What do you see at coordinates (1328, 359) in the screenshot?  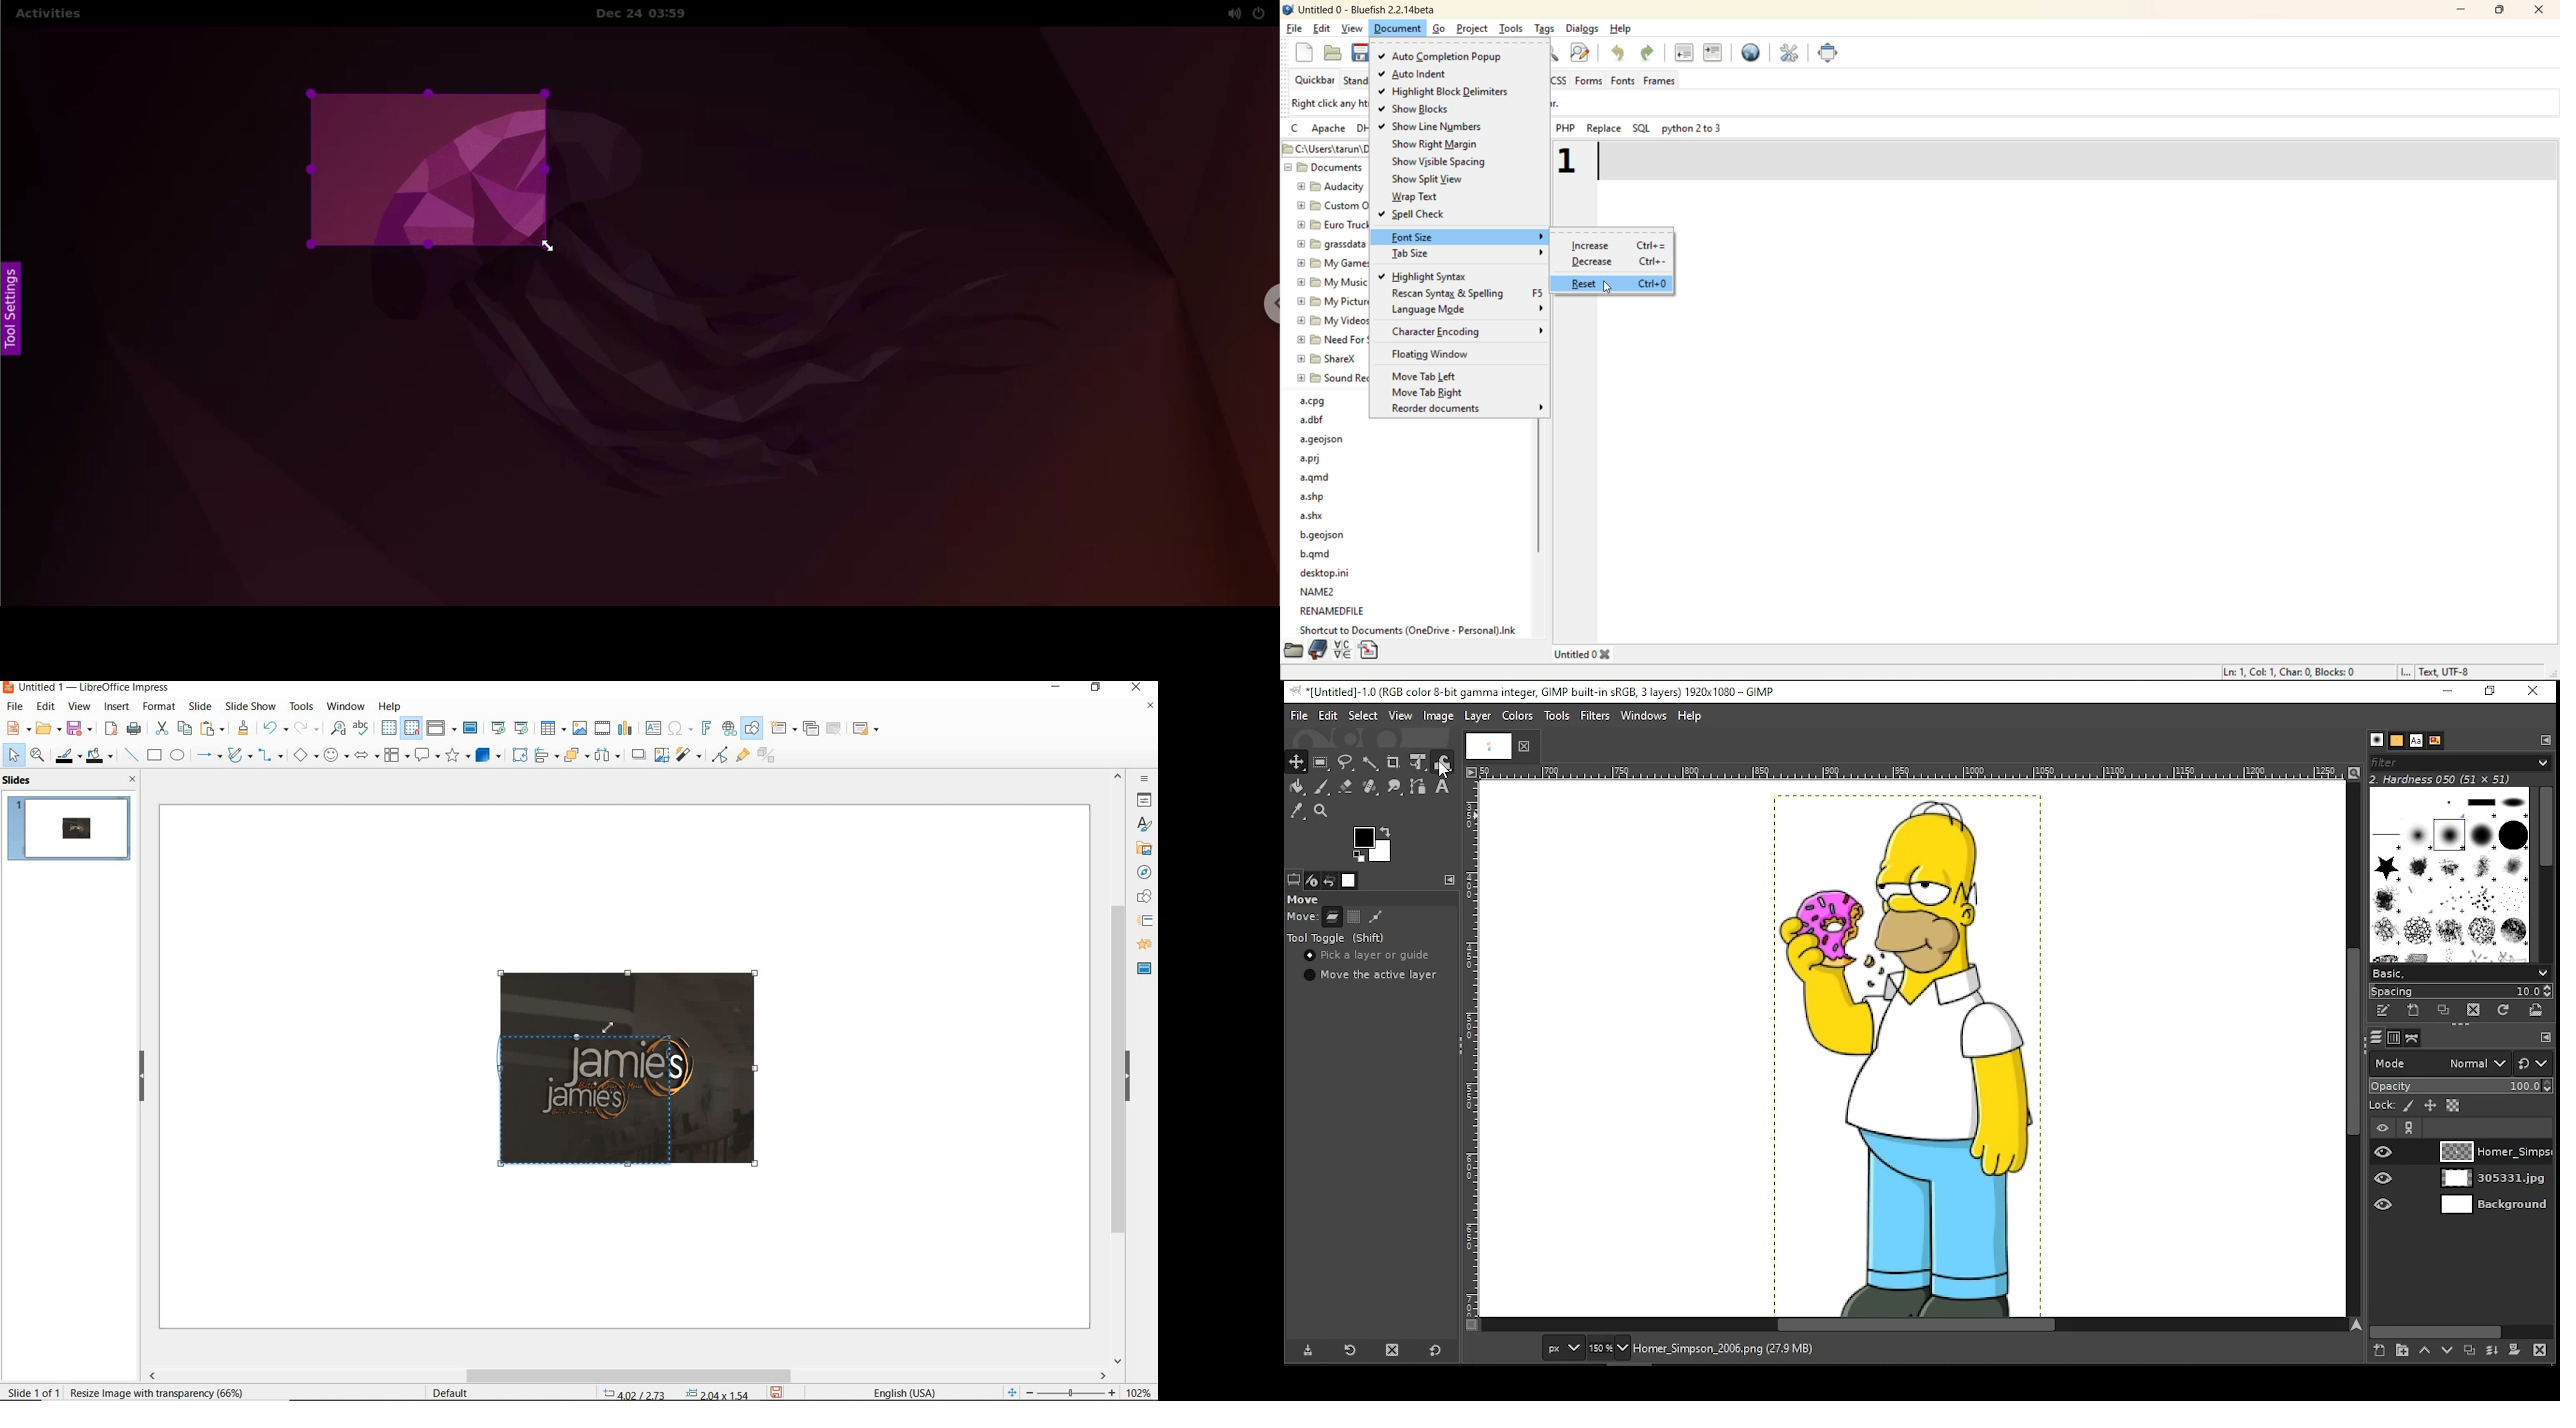 I see `sharex` at bounding box center [1328, 359].